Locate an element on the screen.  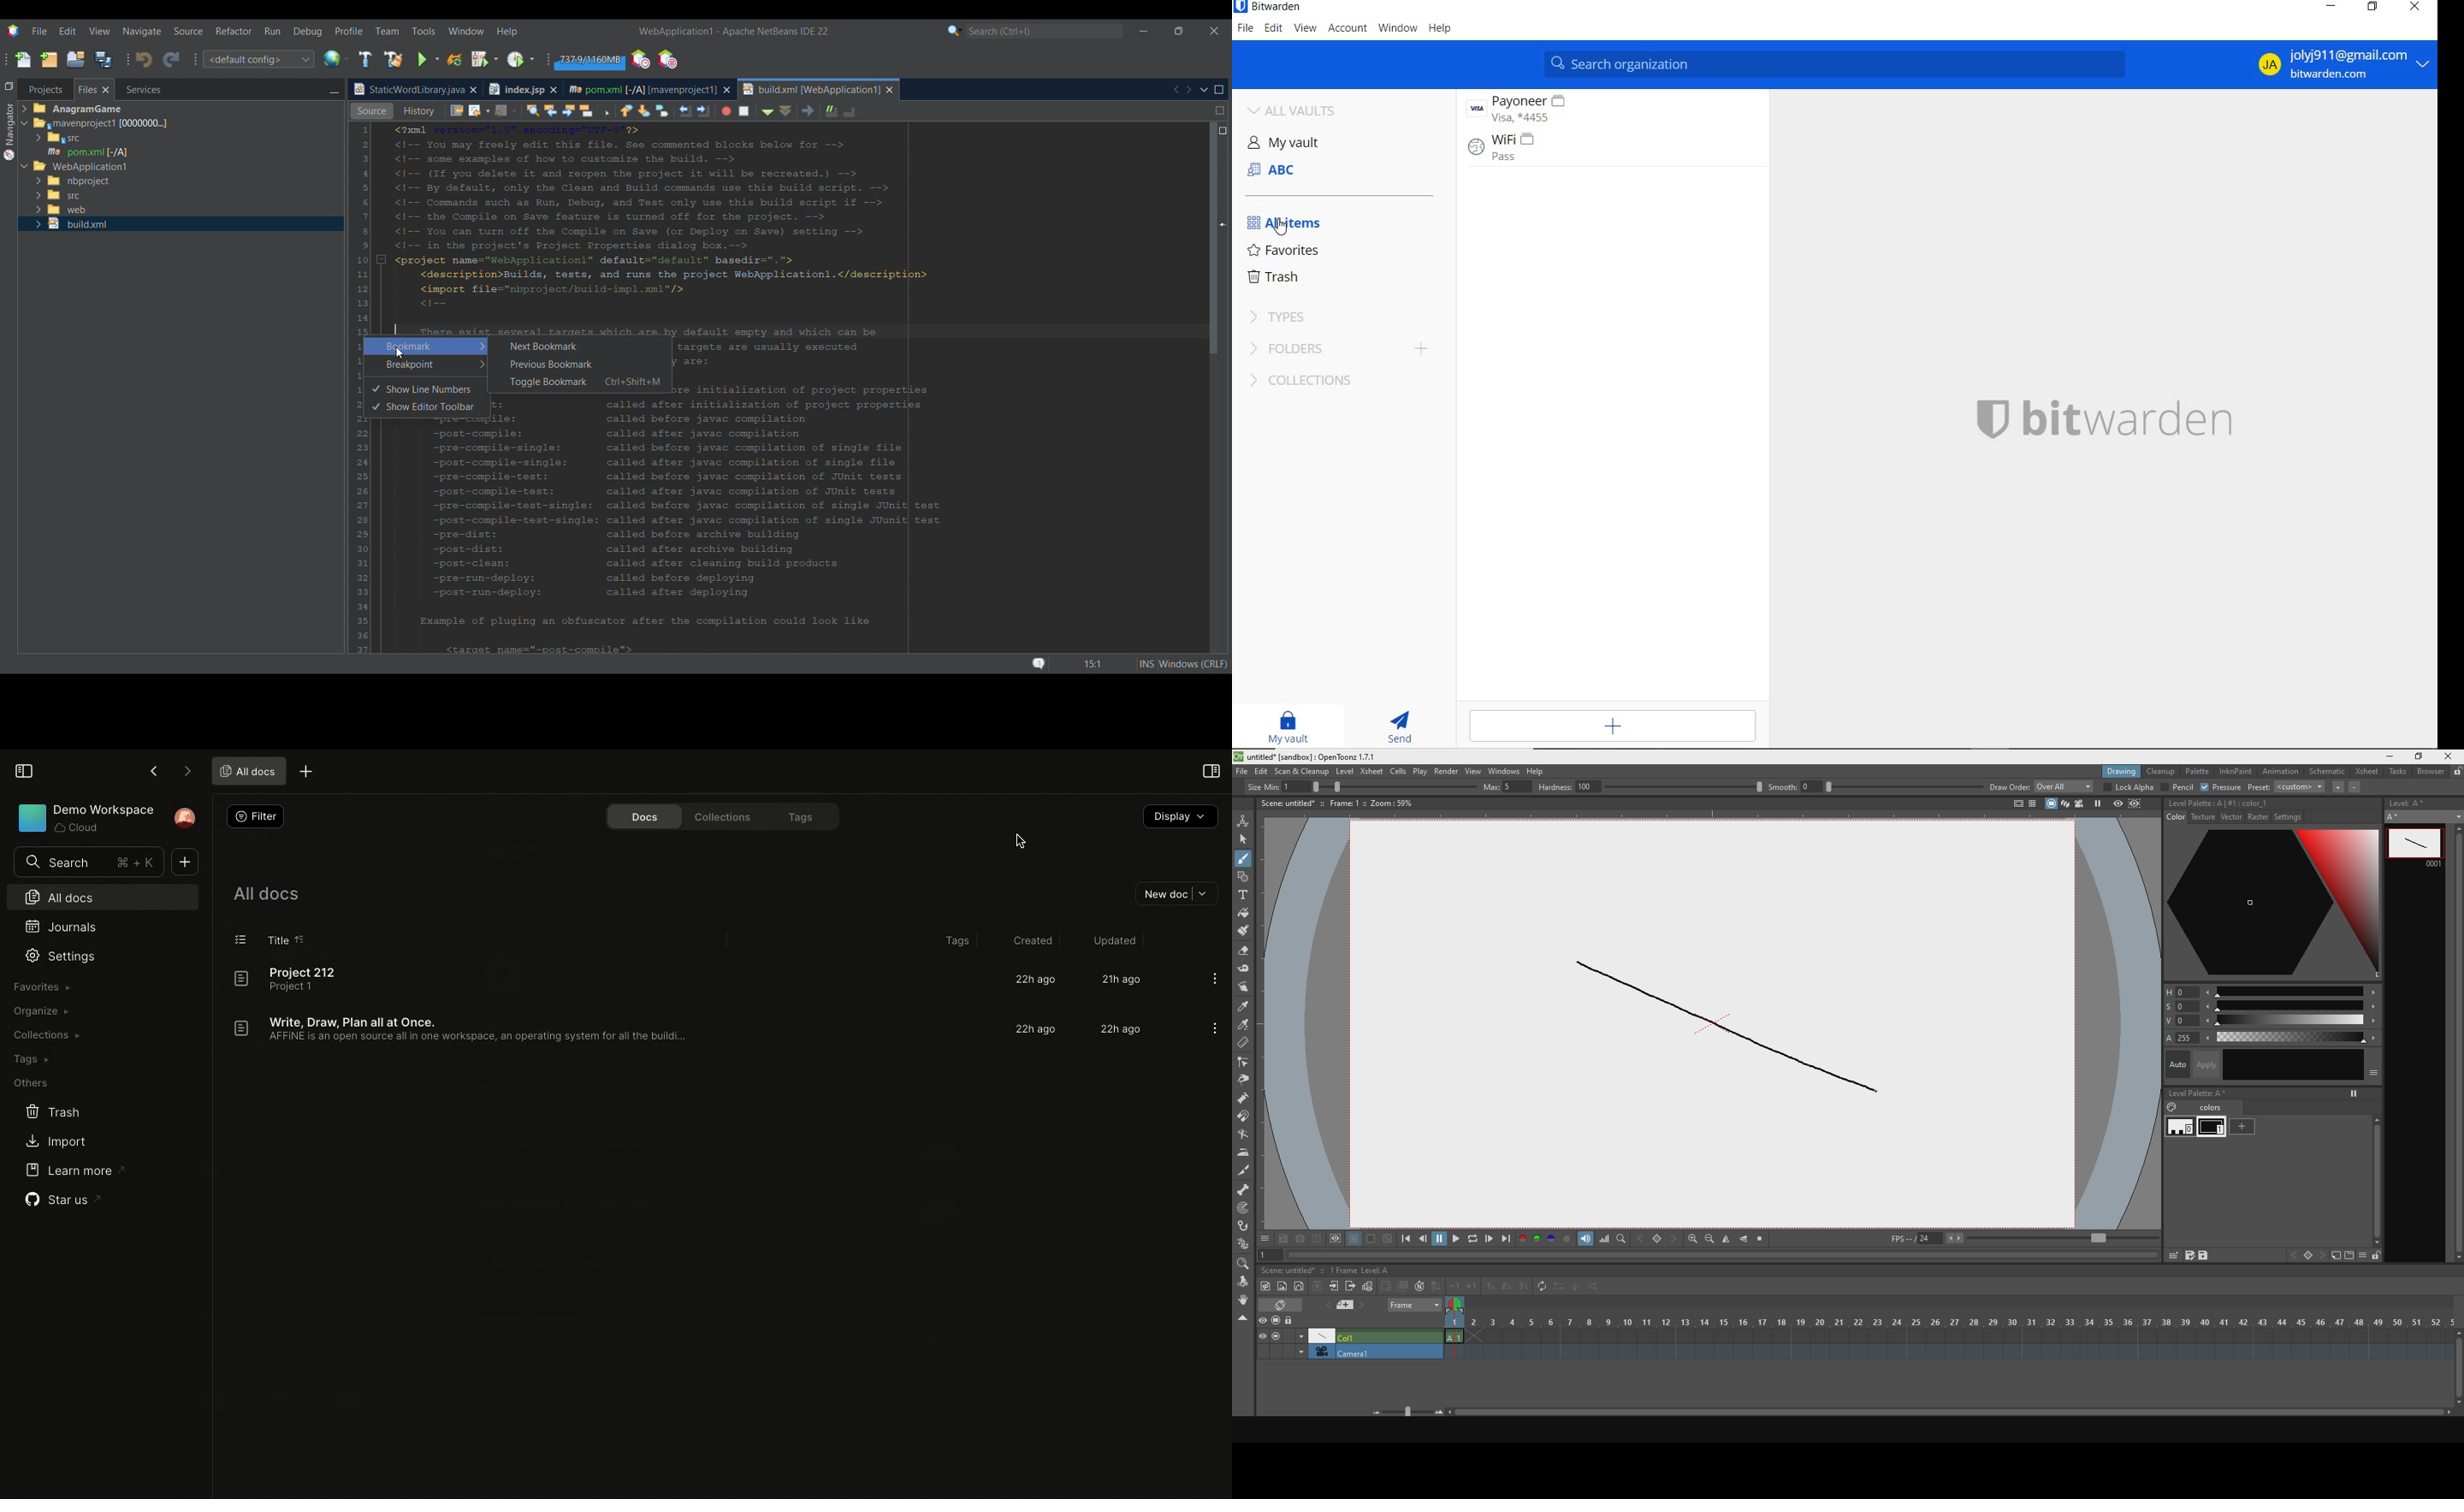
inknpain is located at coordinates (2237, 773).